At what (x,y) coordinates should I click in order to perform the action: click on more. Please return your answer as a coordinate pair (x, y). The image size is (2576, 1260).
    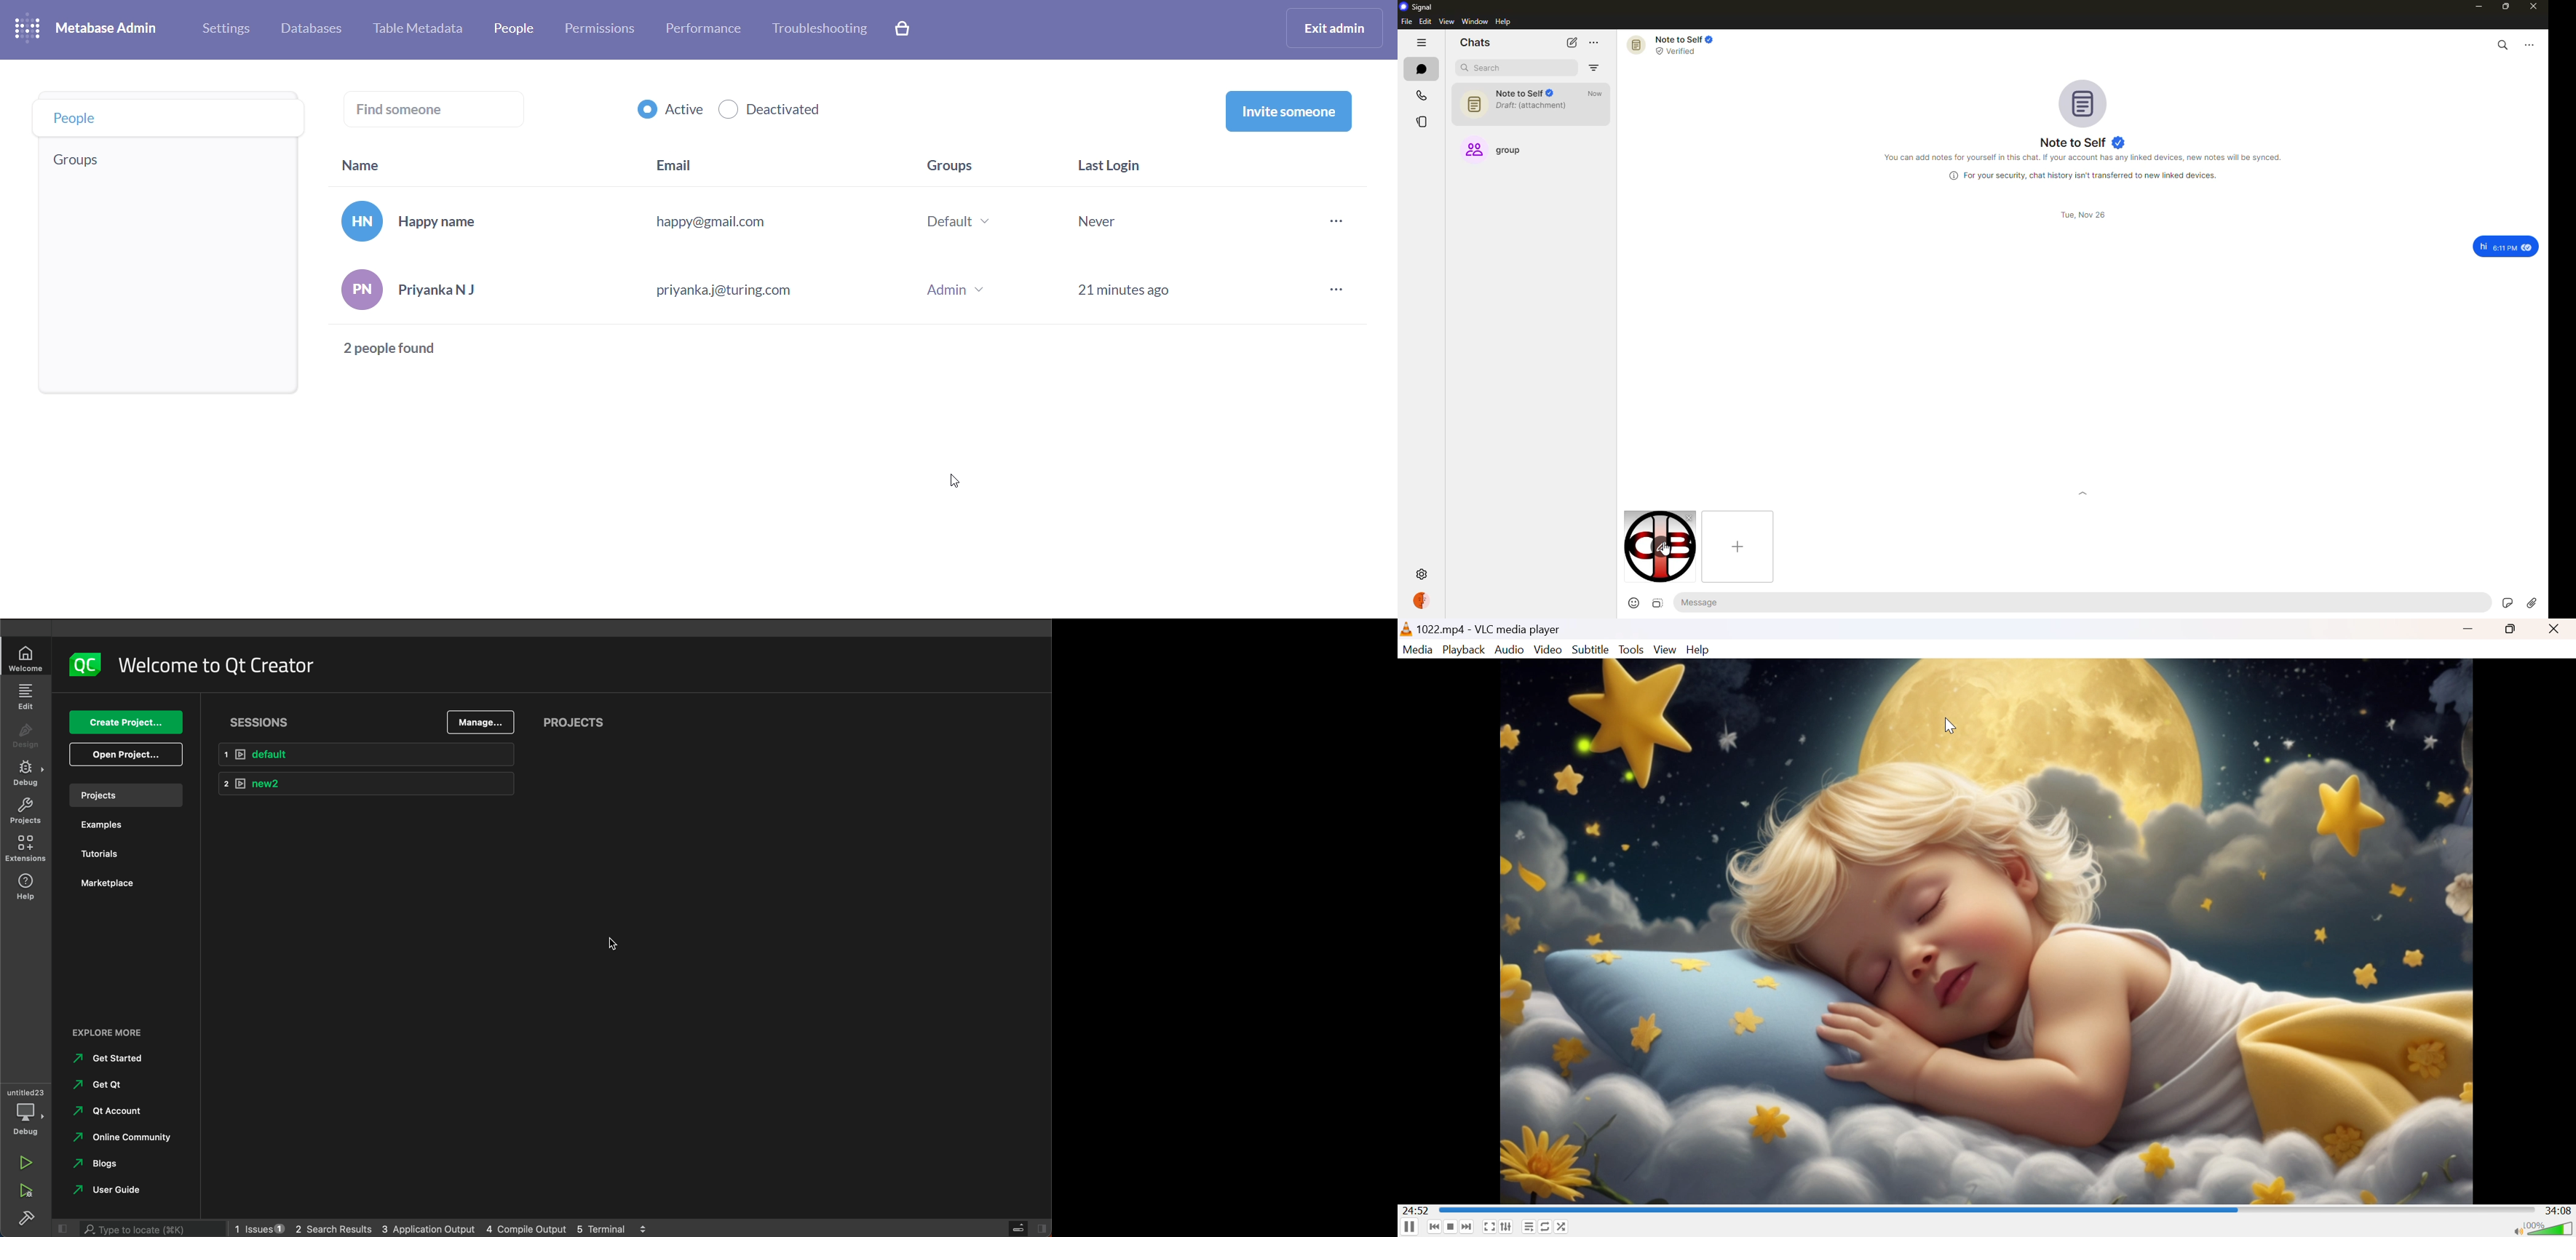
    Looking at the image, I should click on (1596, 43).